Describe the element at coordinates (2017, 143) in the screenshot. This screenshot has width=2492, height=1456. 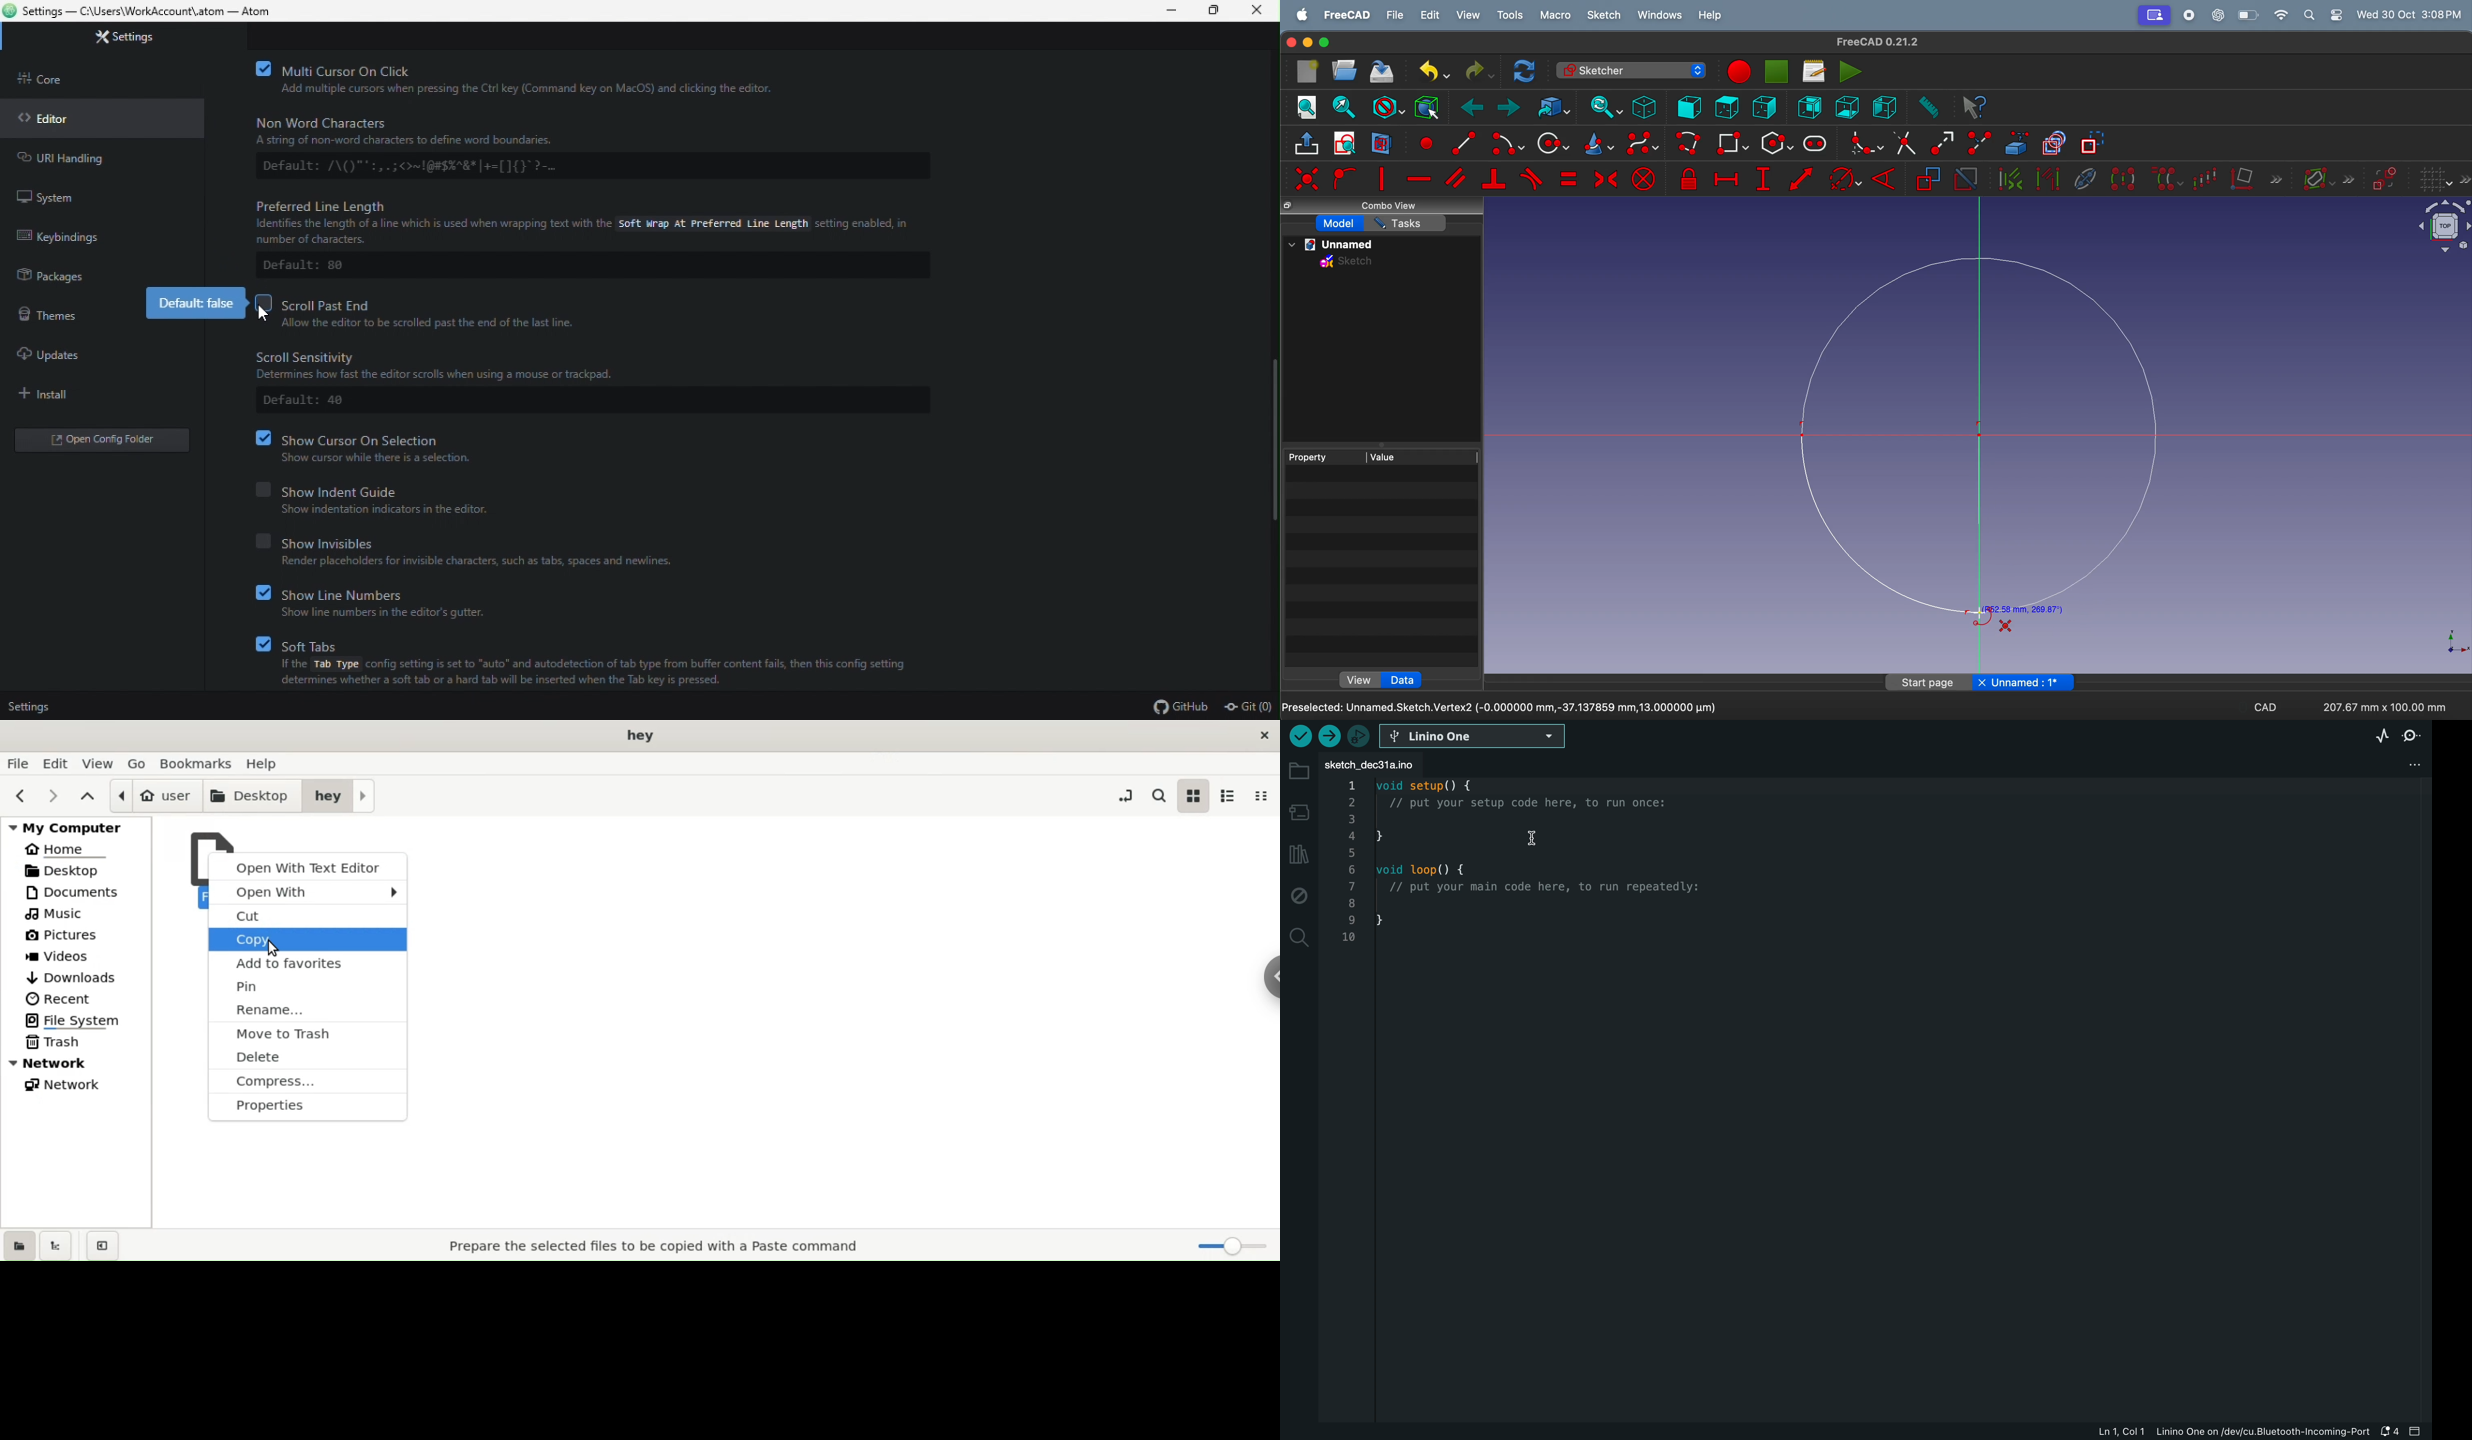
I see `create external geometry` at that location.